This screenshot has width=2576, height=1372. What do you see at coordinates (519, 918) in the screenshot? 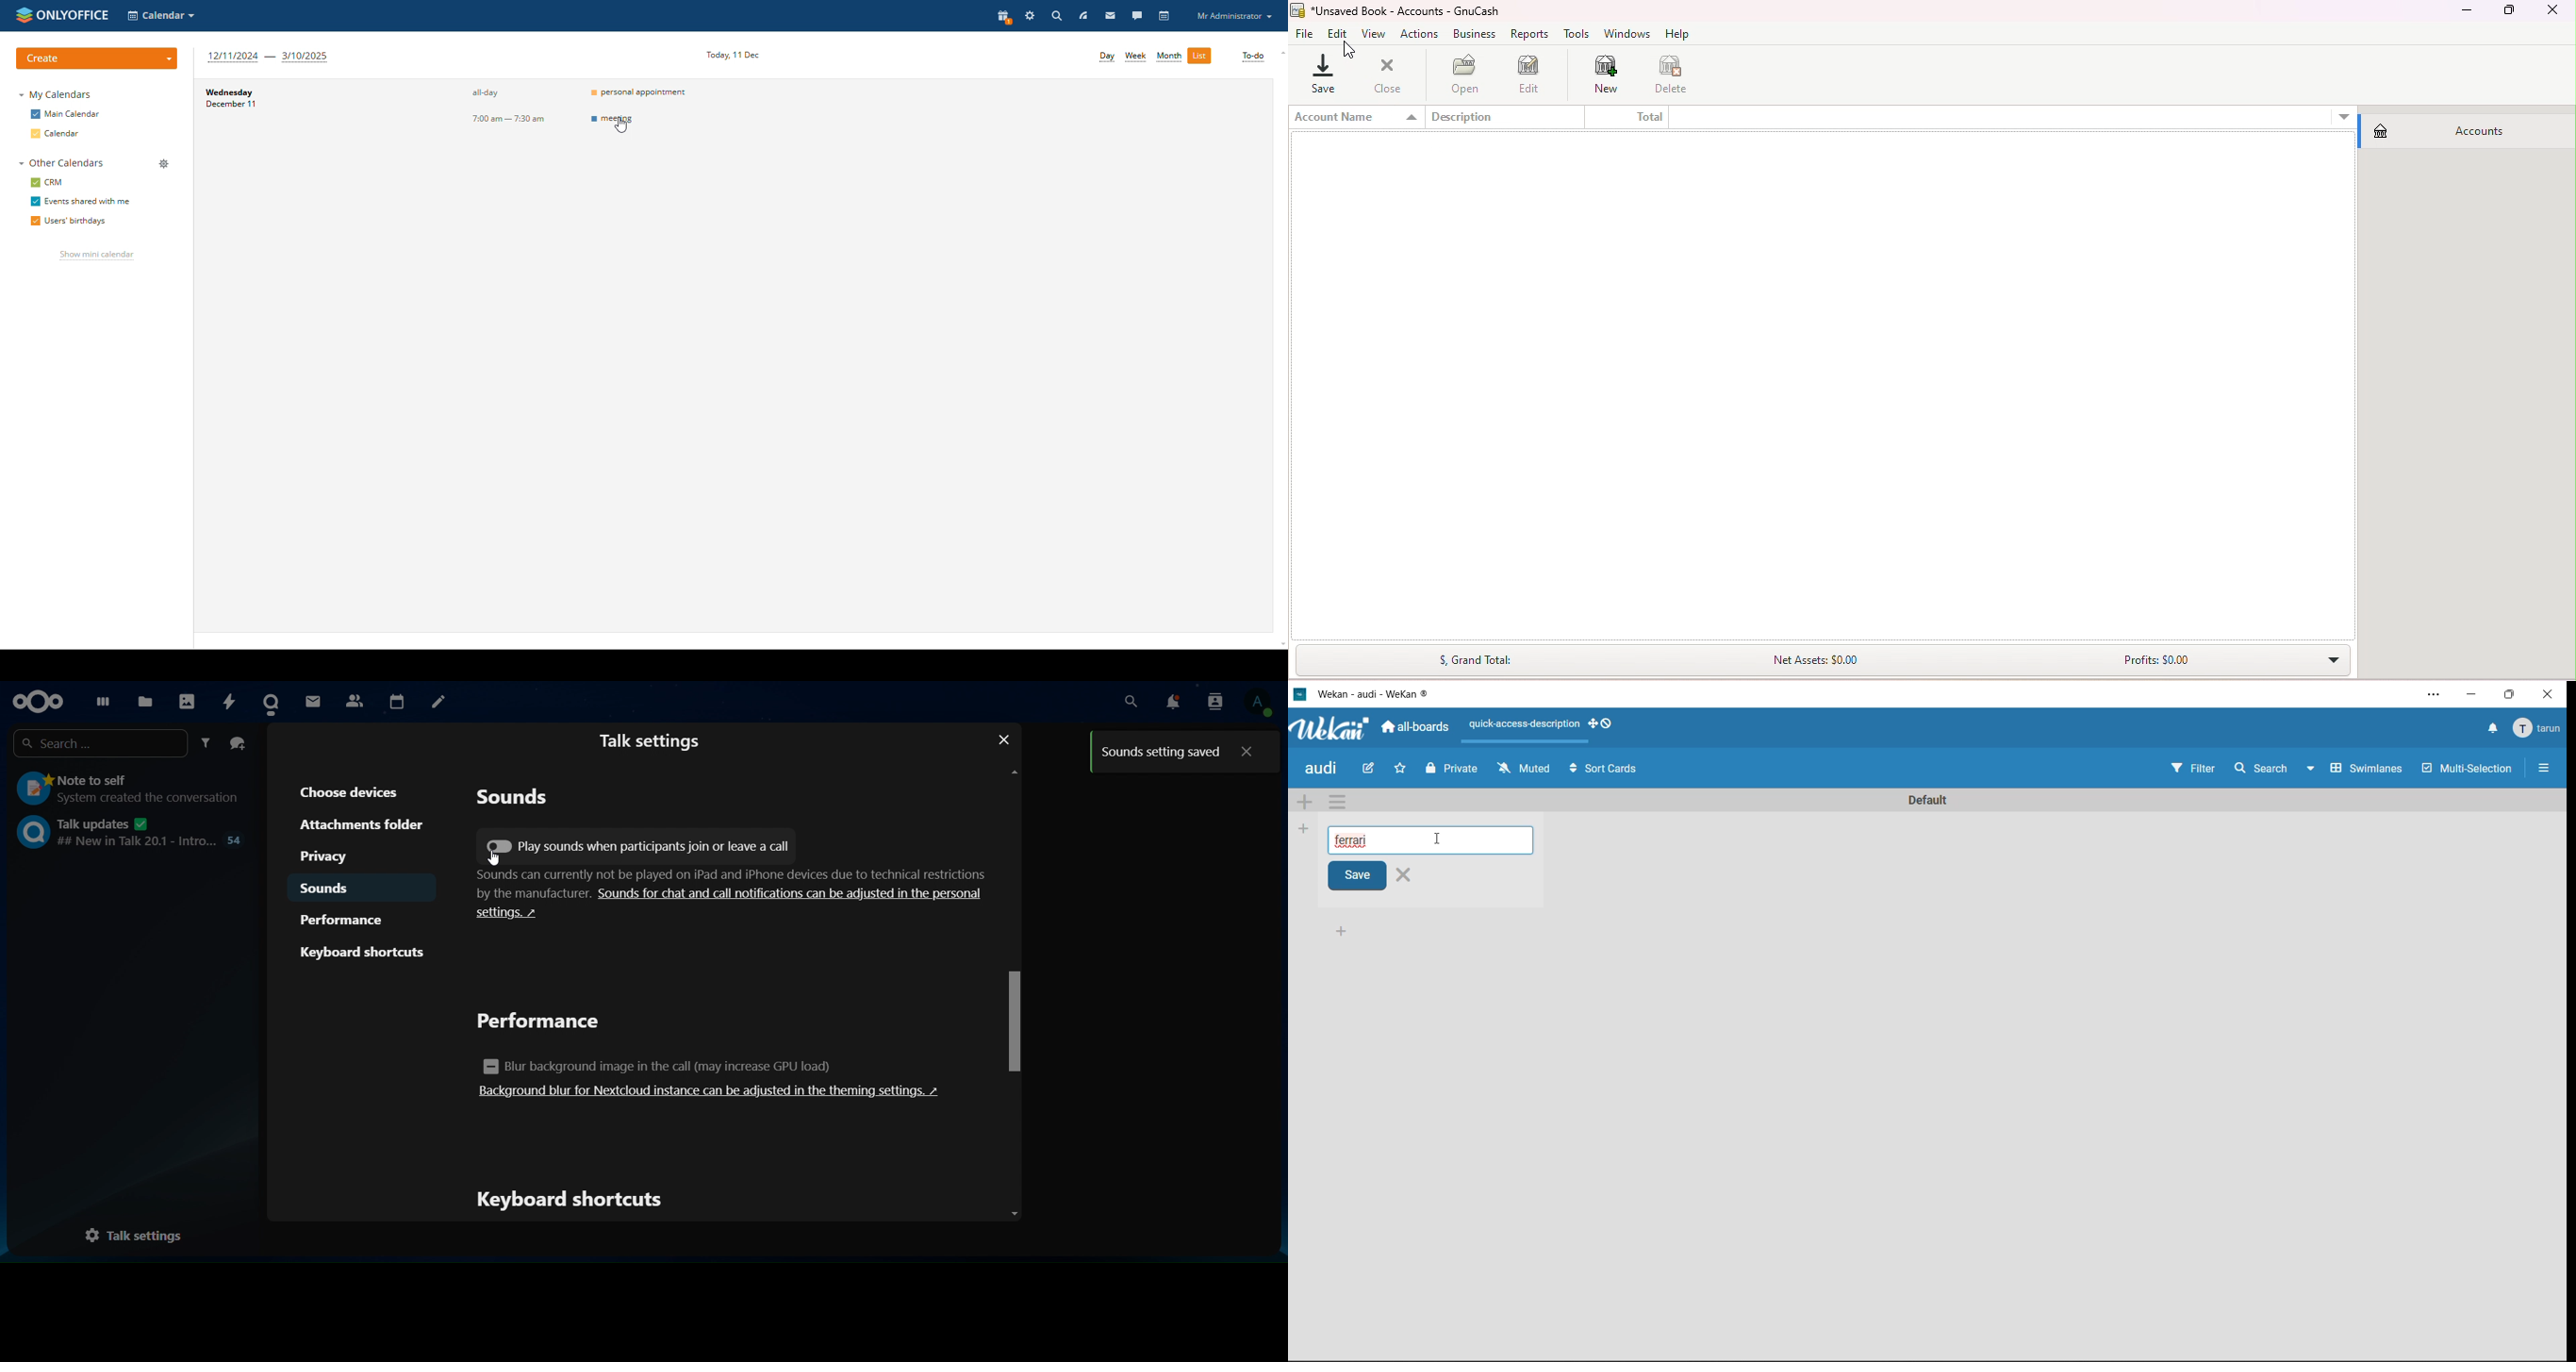
I see `settings` at bounding box center [519, 918].